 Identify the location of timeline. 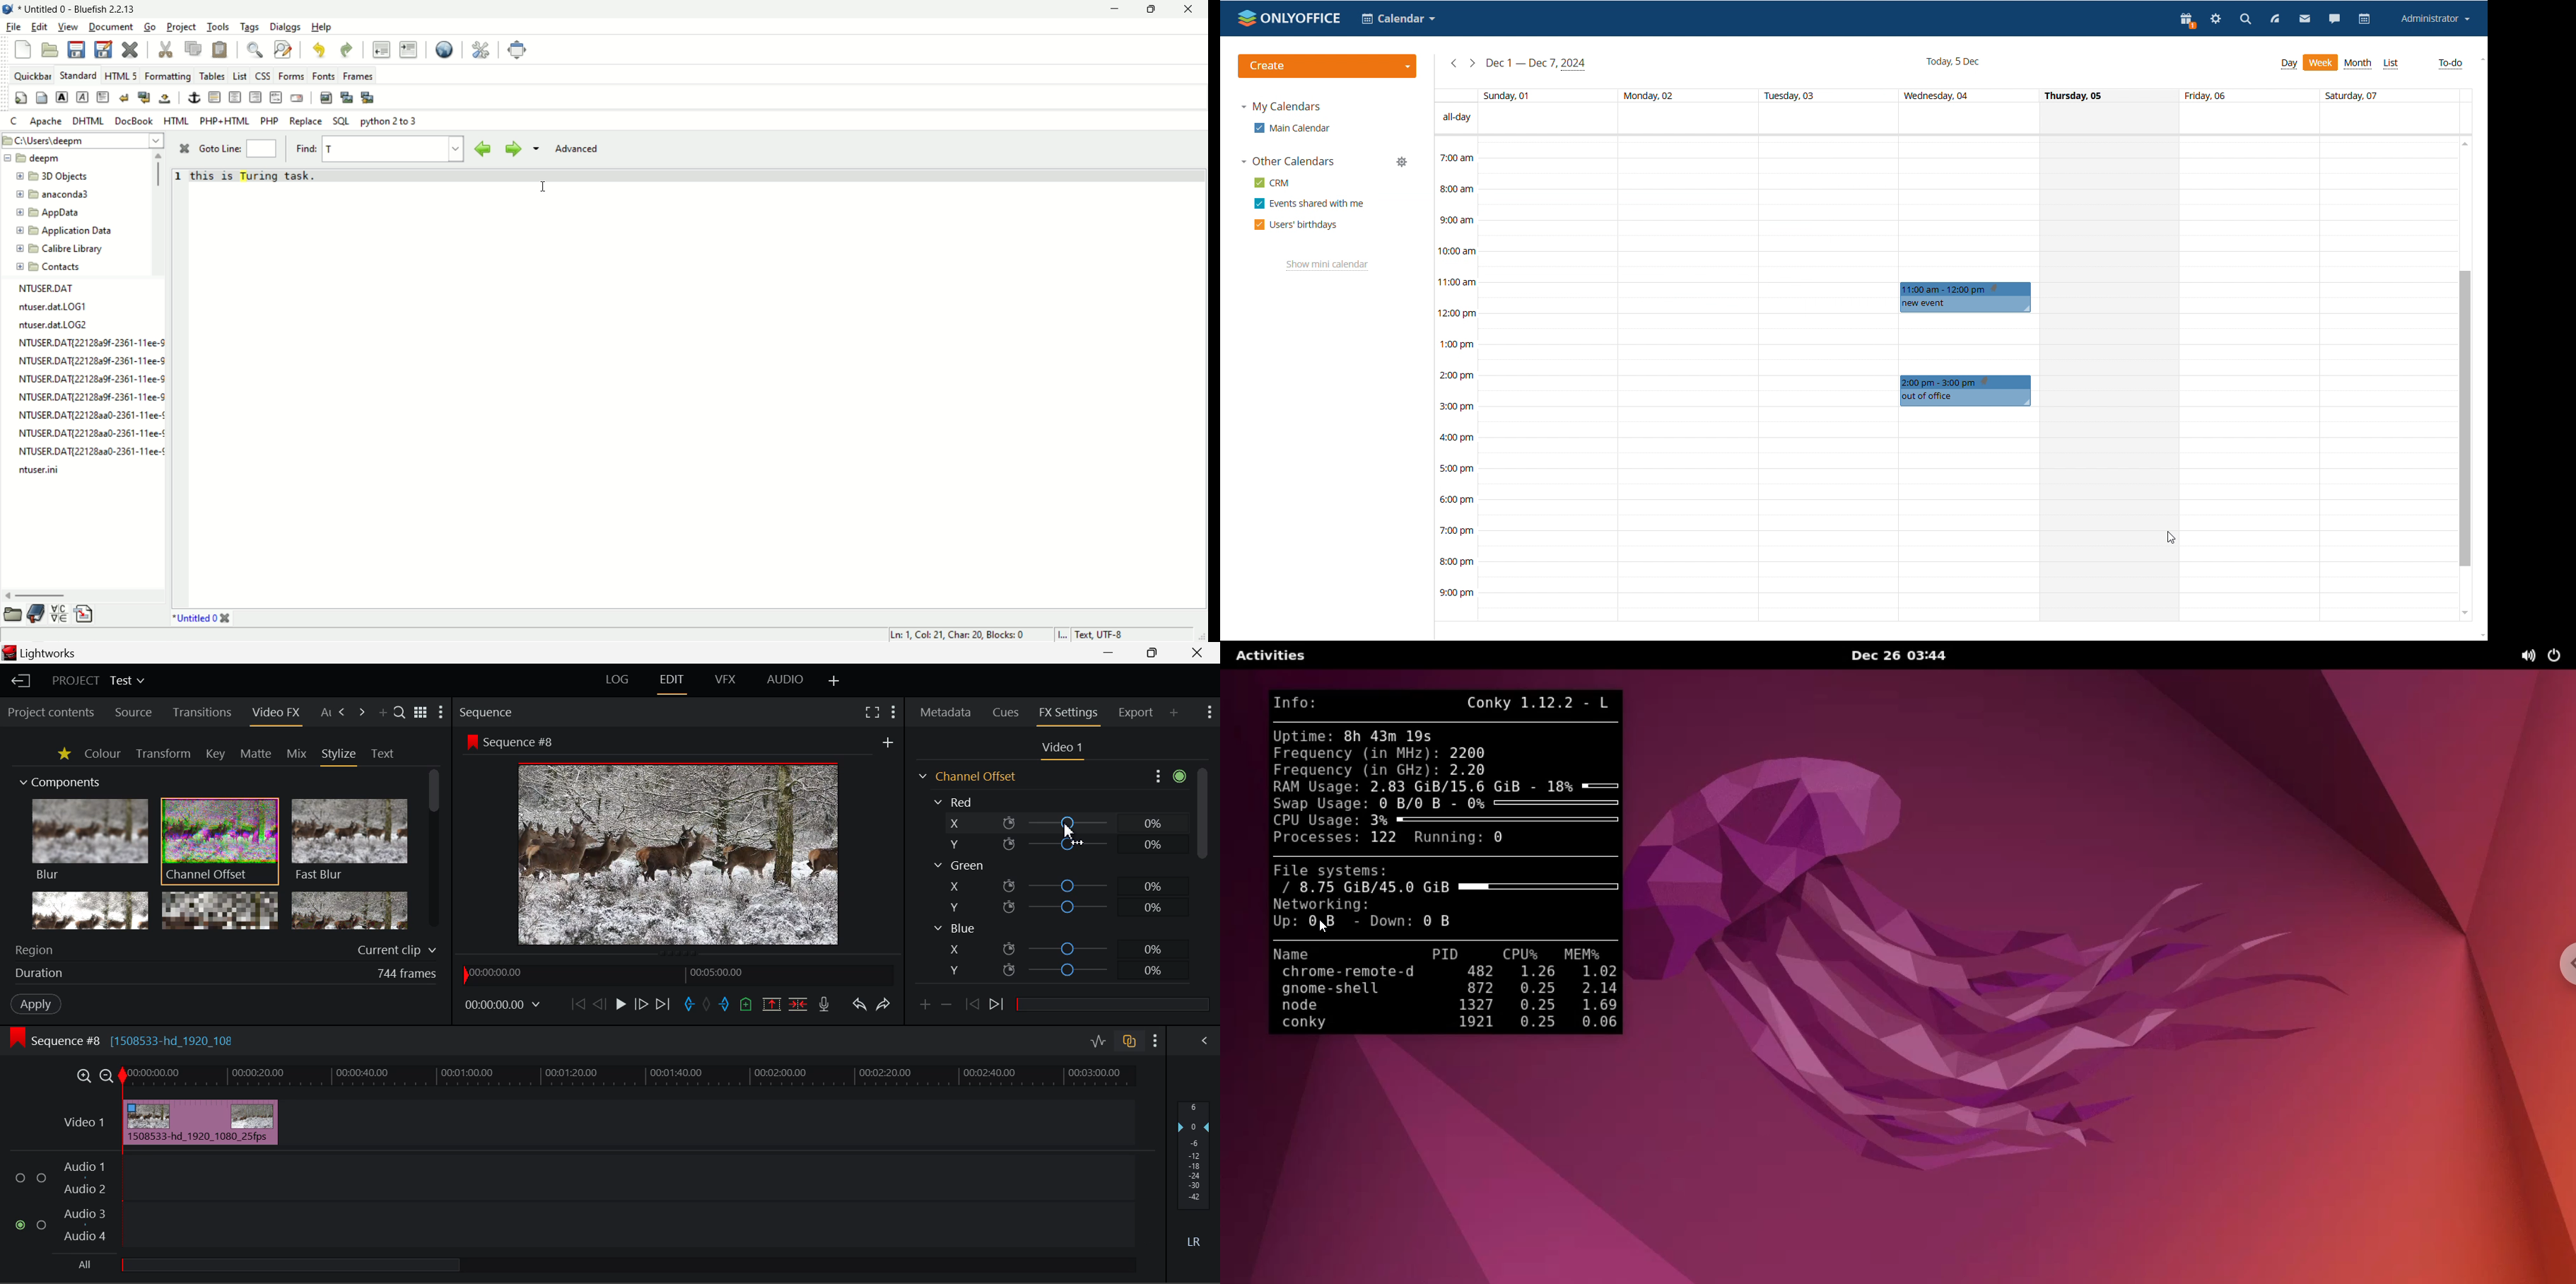
(1457, 378).